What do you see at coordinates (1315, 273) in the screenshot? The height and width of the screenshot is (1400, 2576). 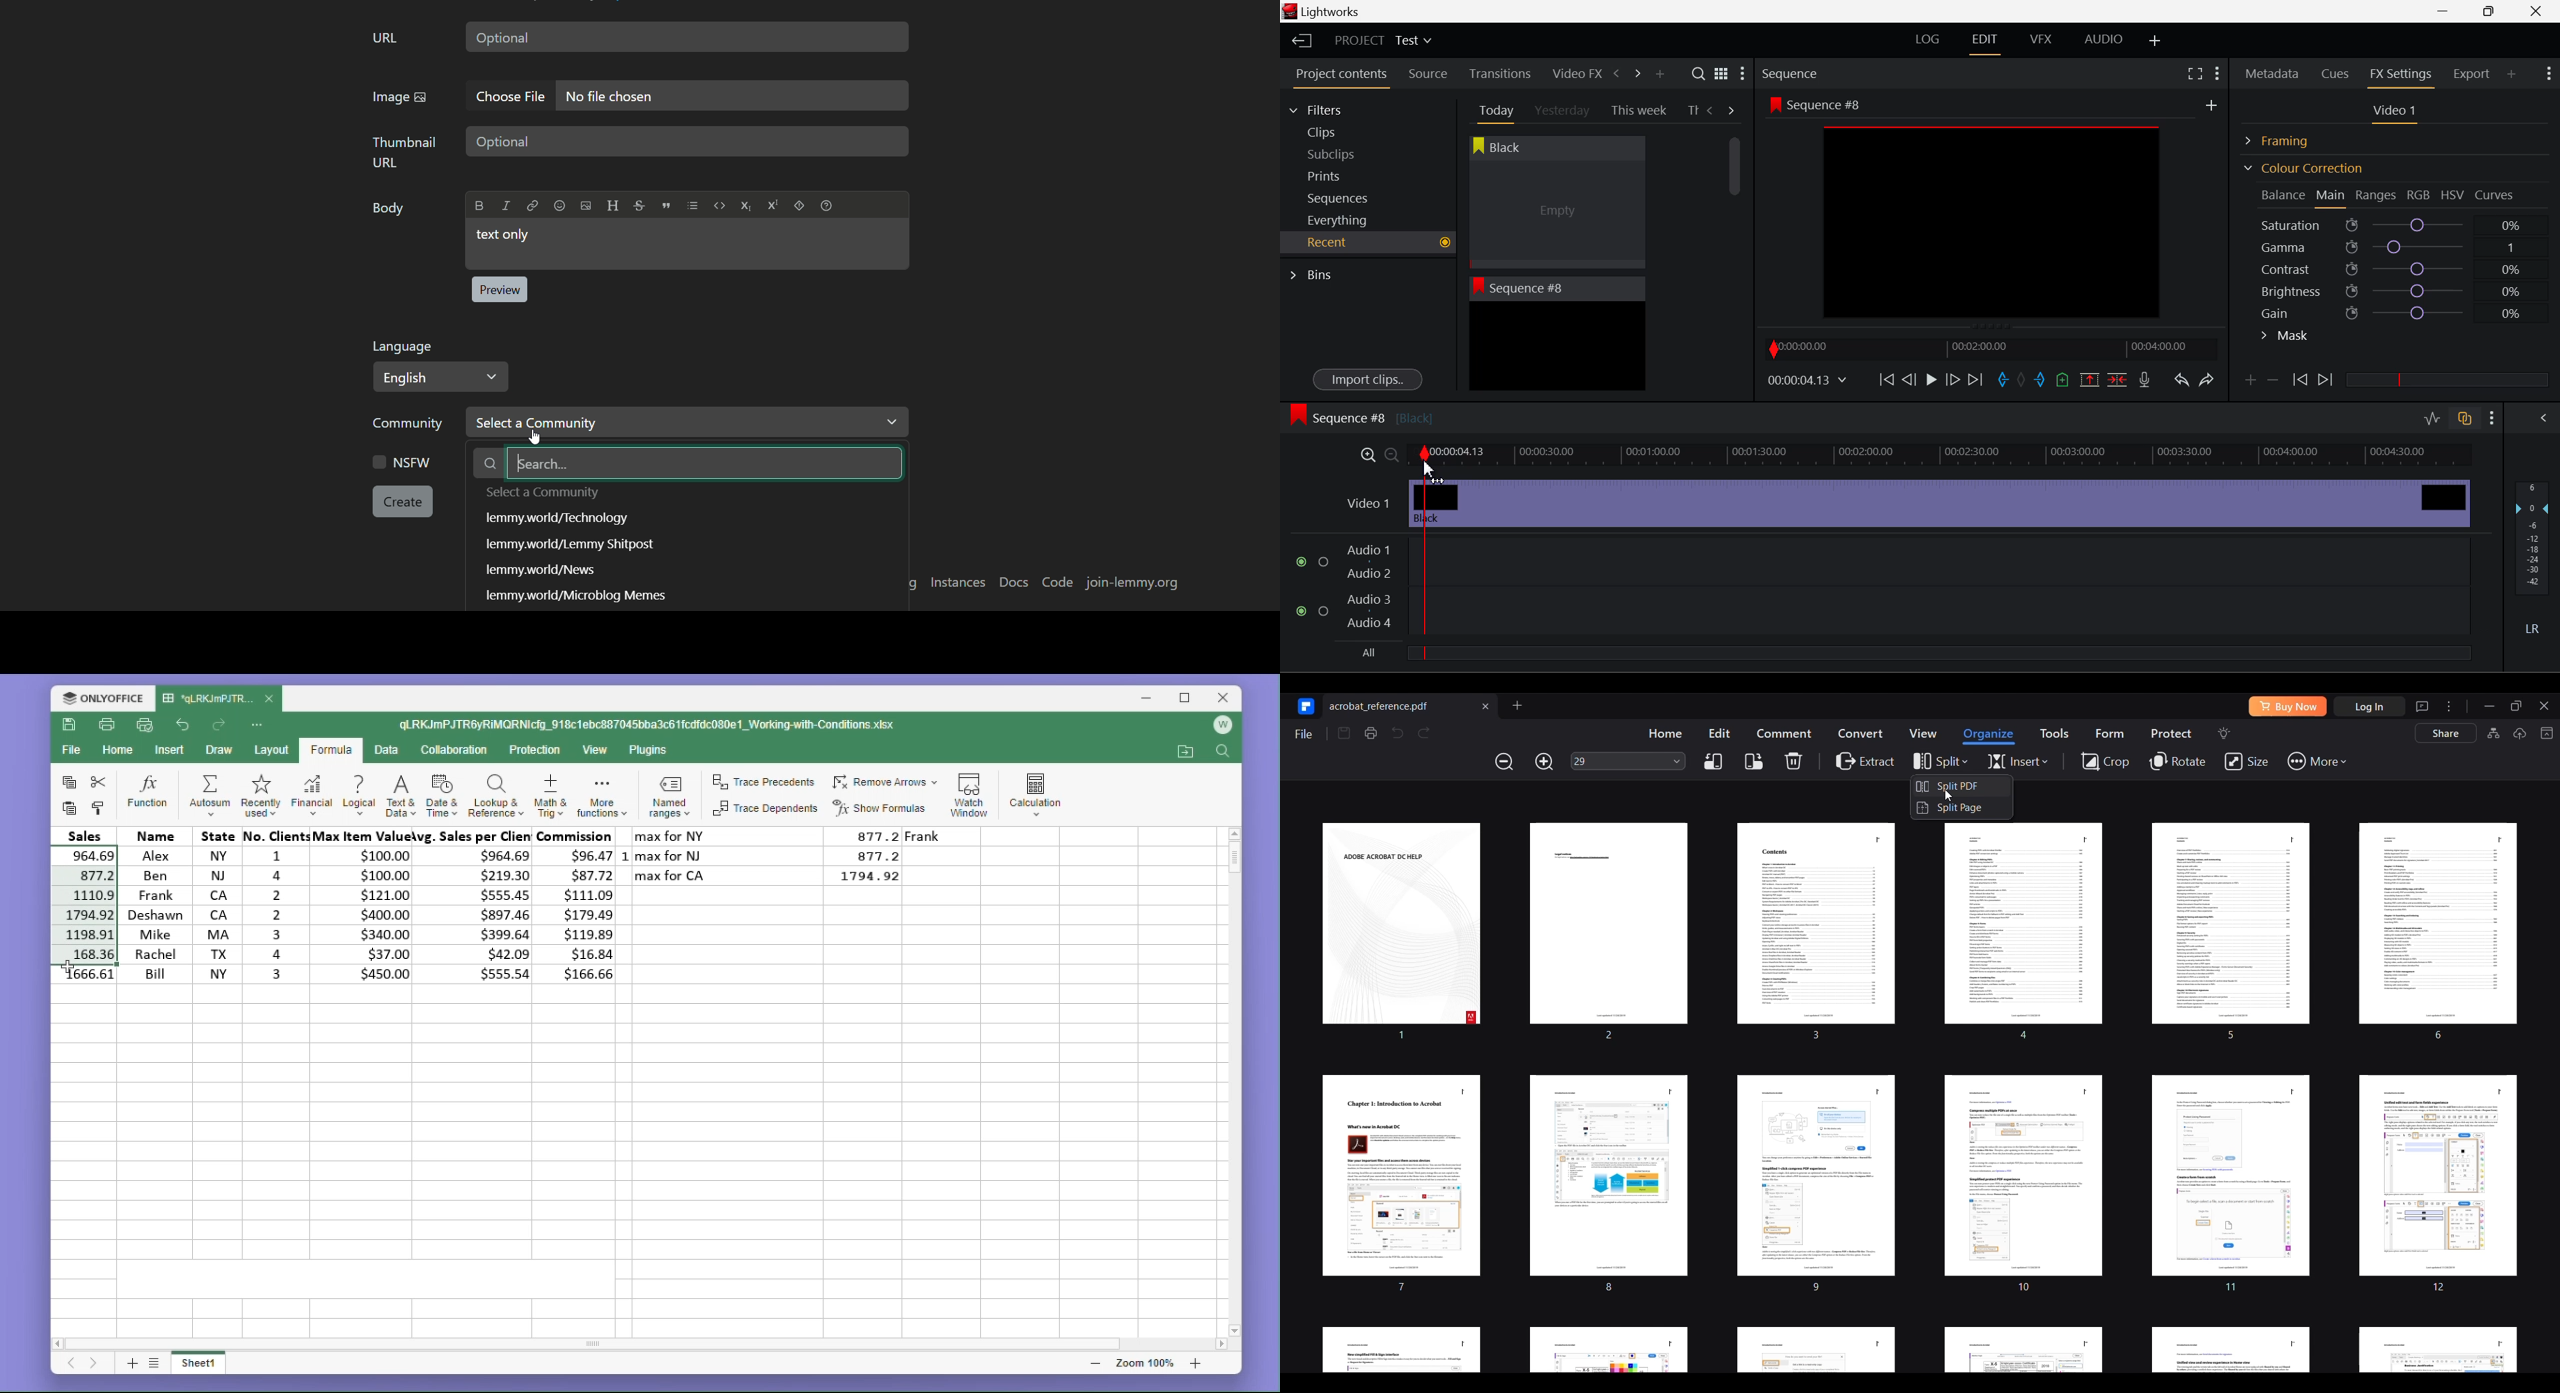 I see `Bins` at bounding box center [1315, 273].